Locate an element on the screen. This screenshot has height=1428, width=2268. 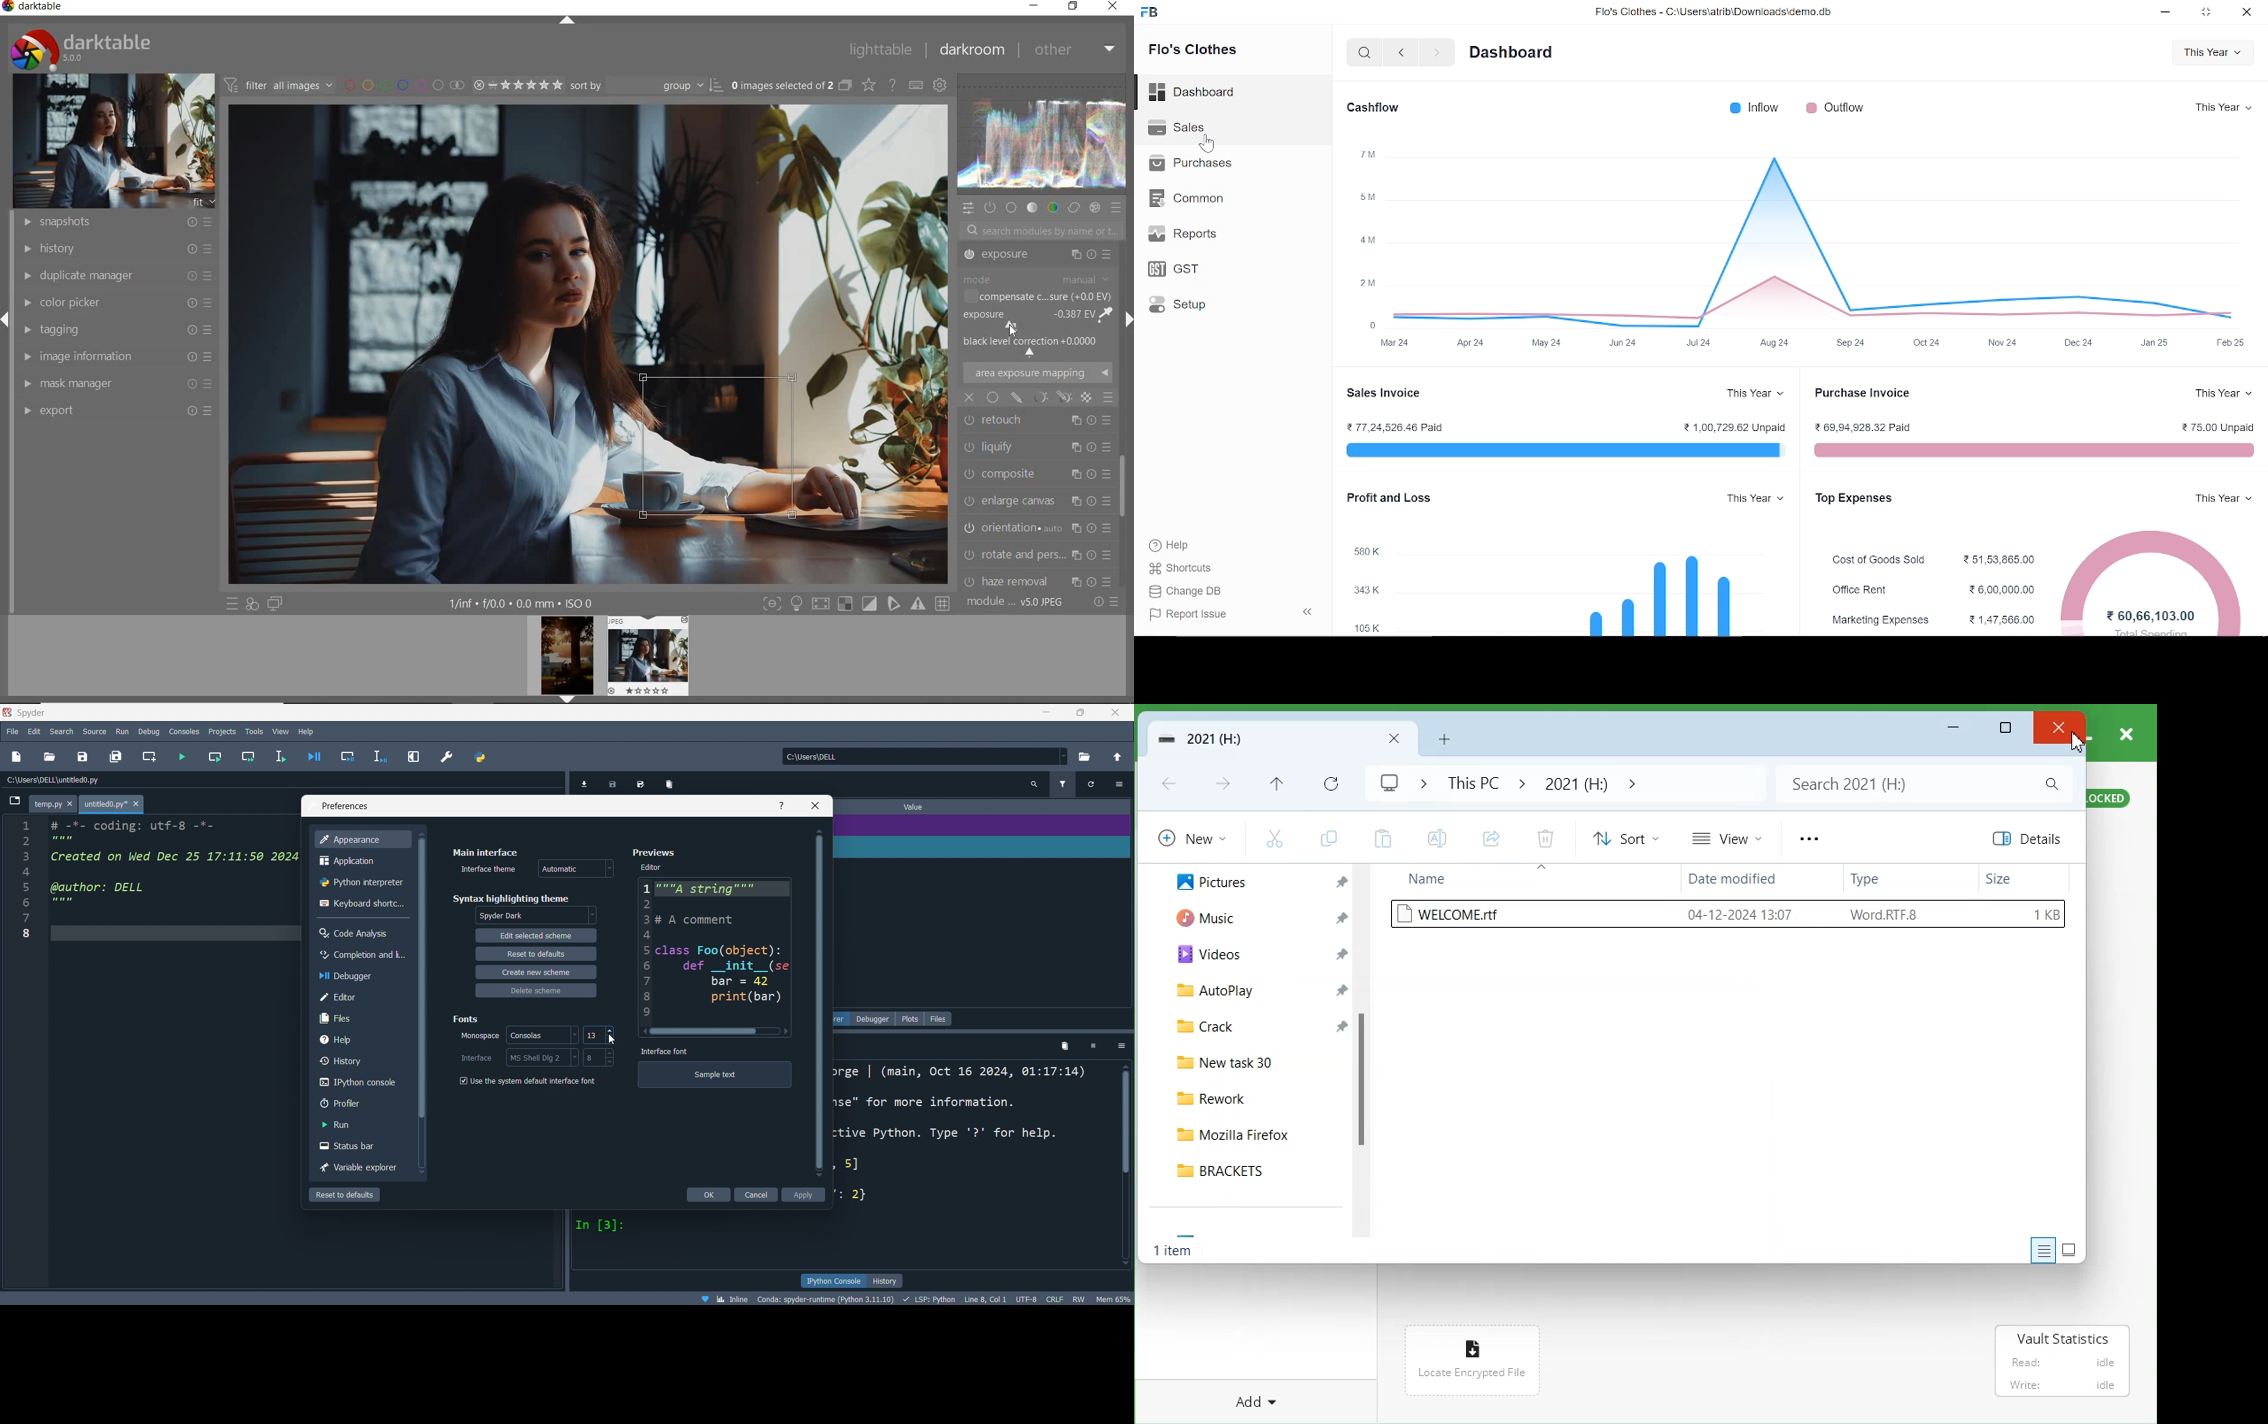
C:\Users\DELL \untitled0.py is located at coordinates (79, 781).